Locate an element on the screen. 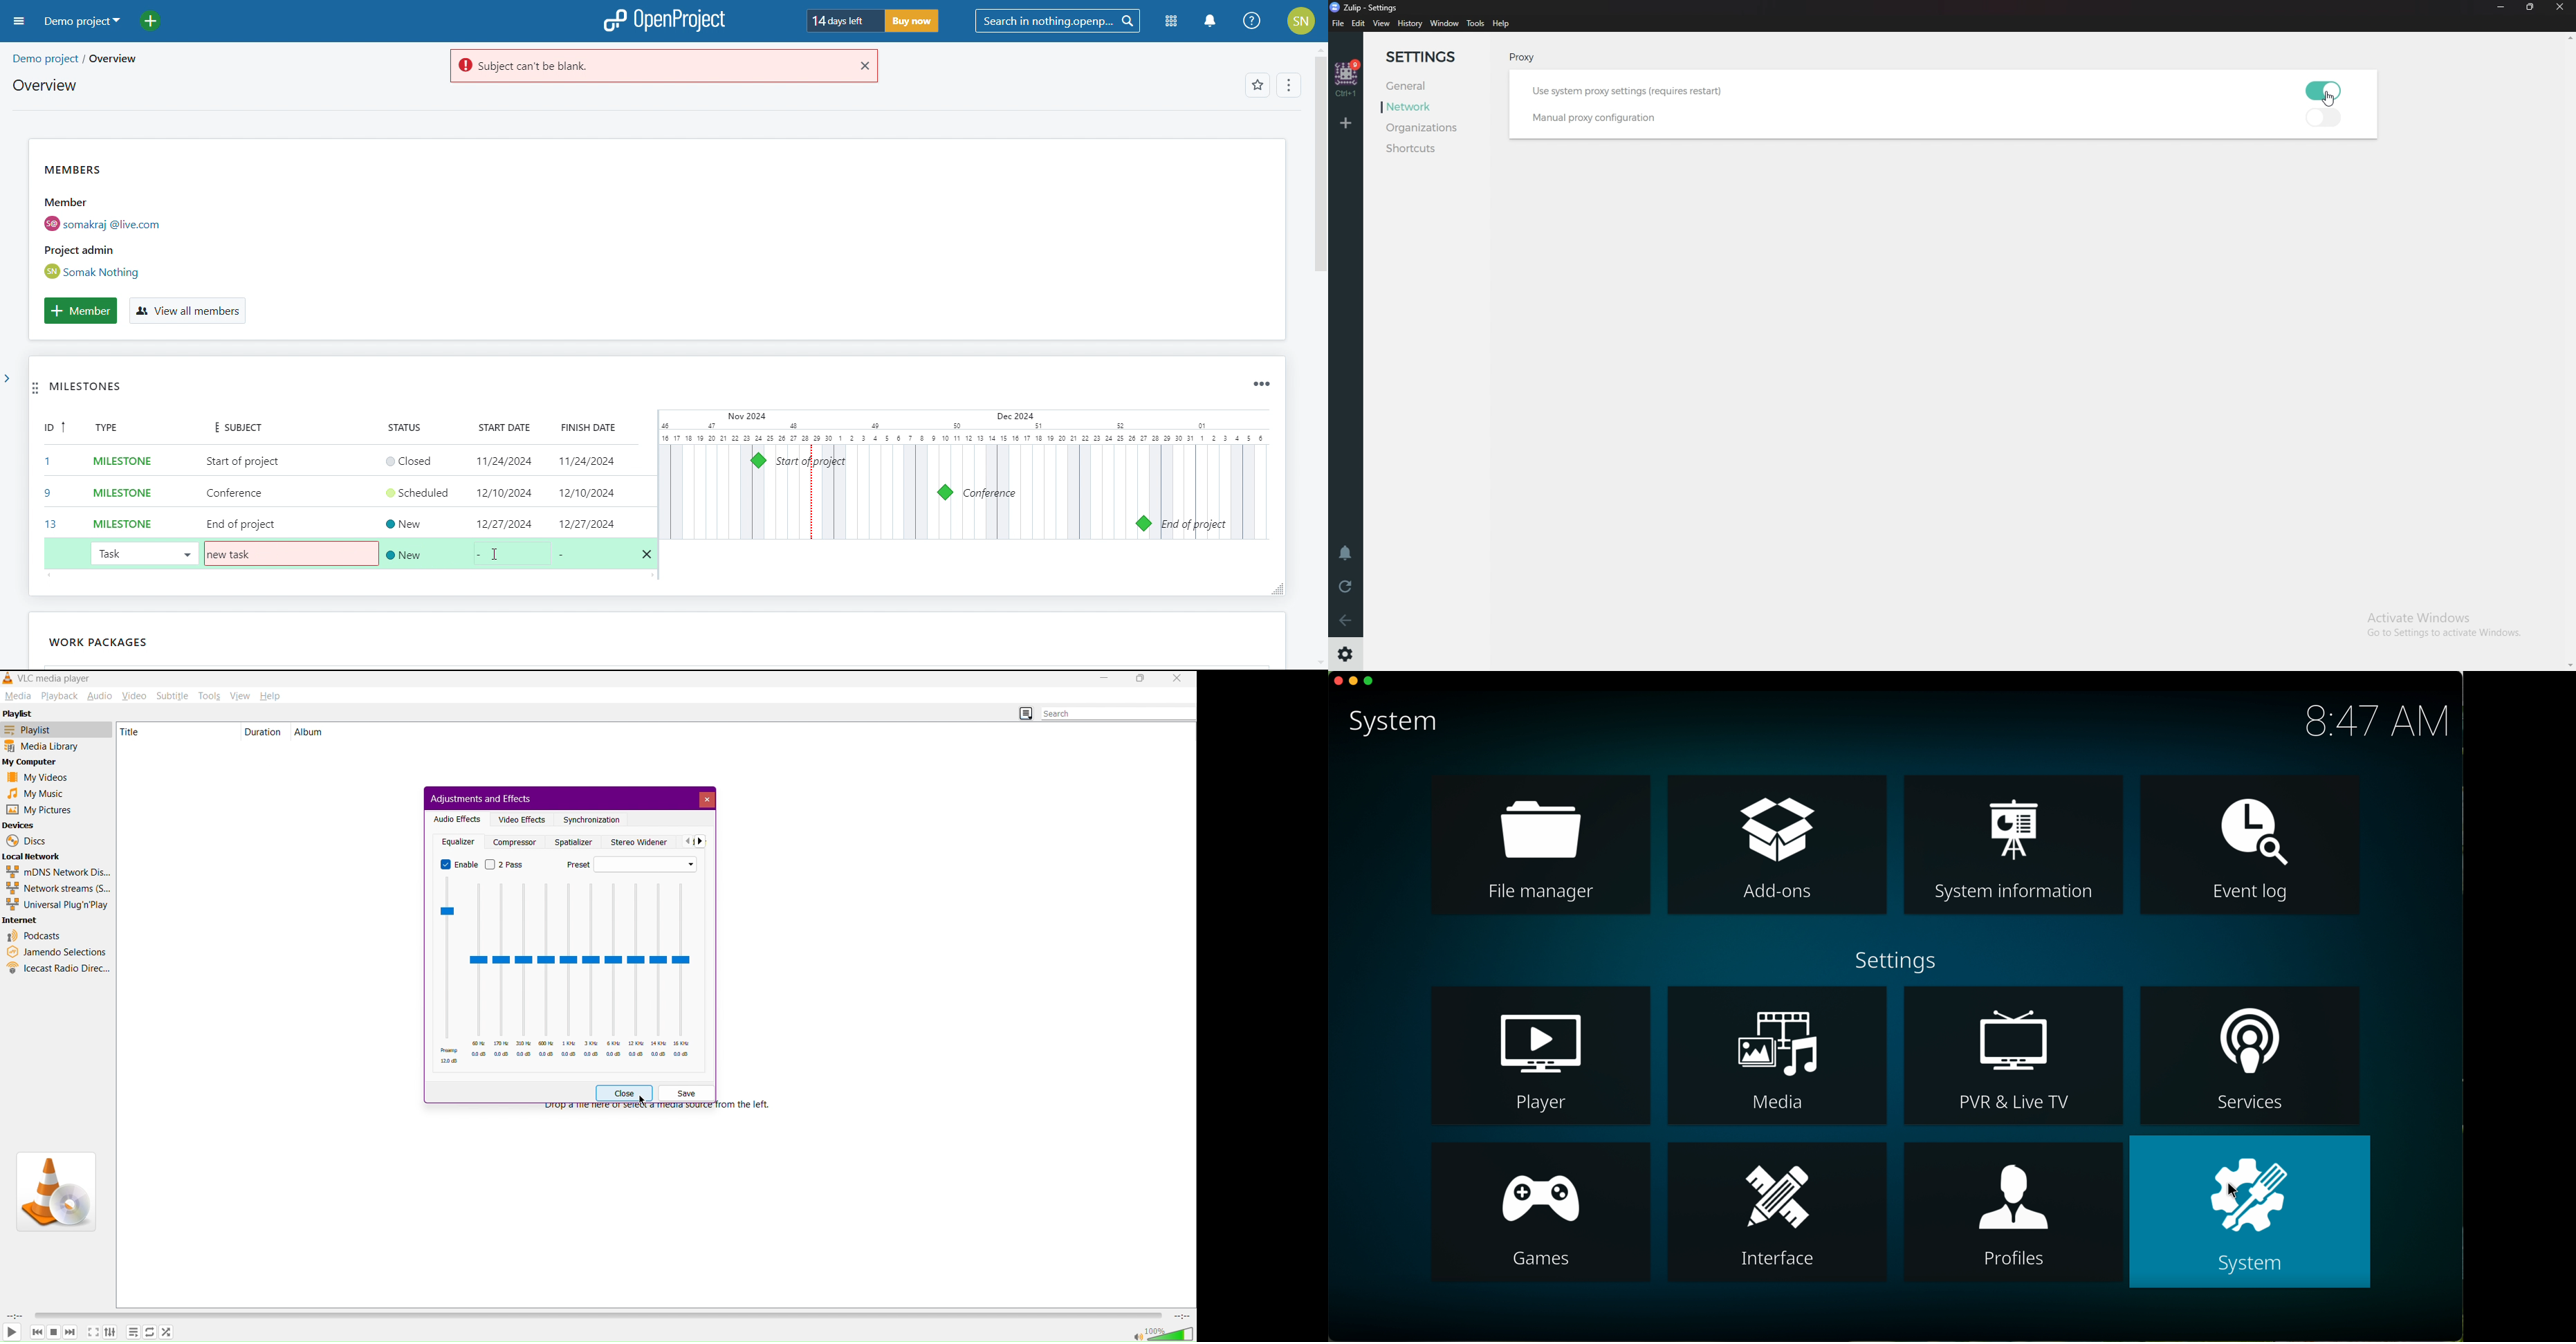  Search bar is located at coordinates (1119, 713).